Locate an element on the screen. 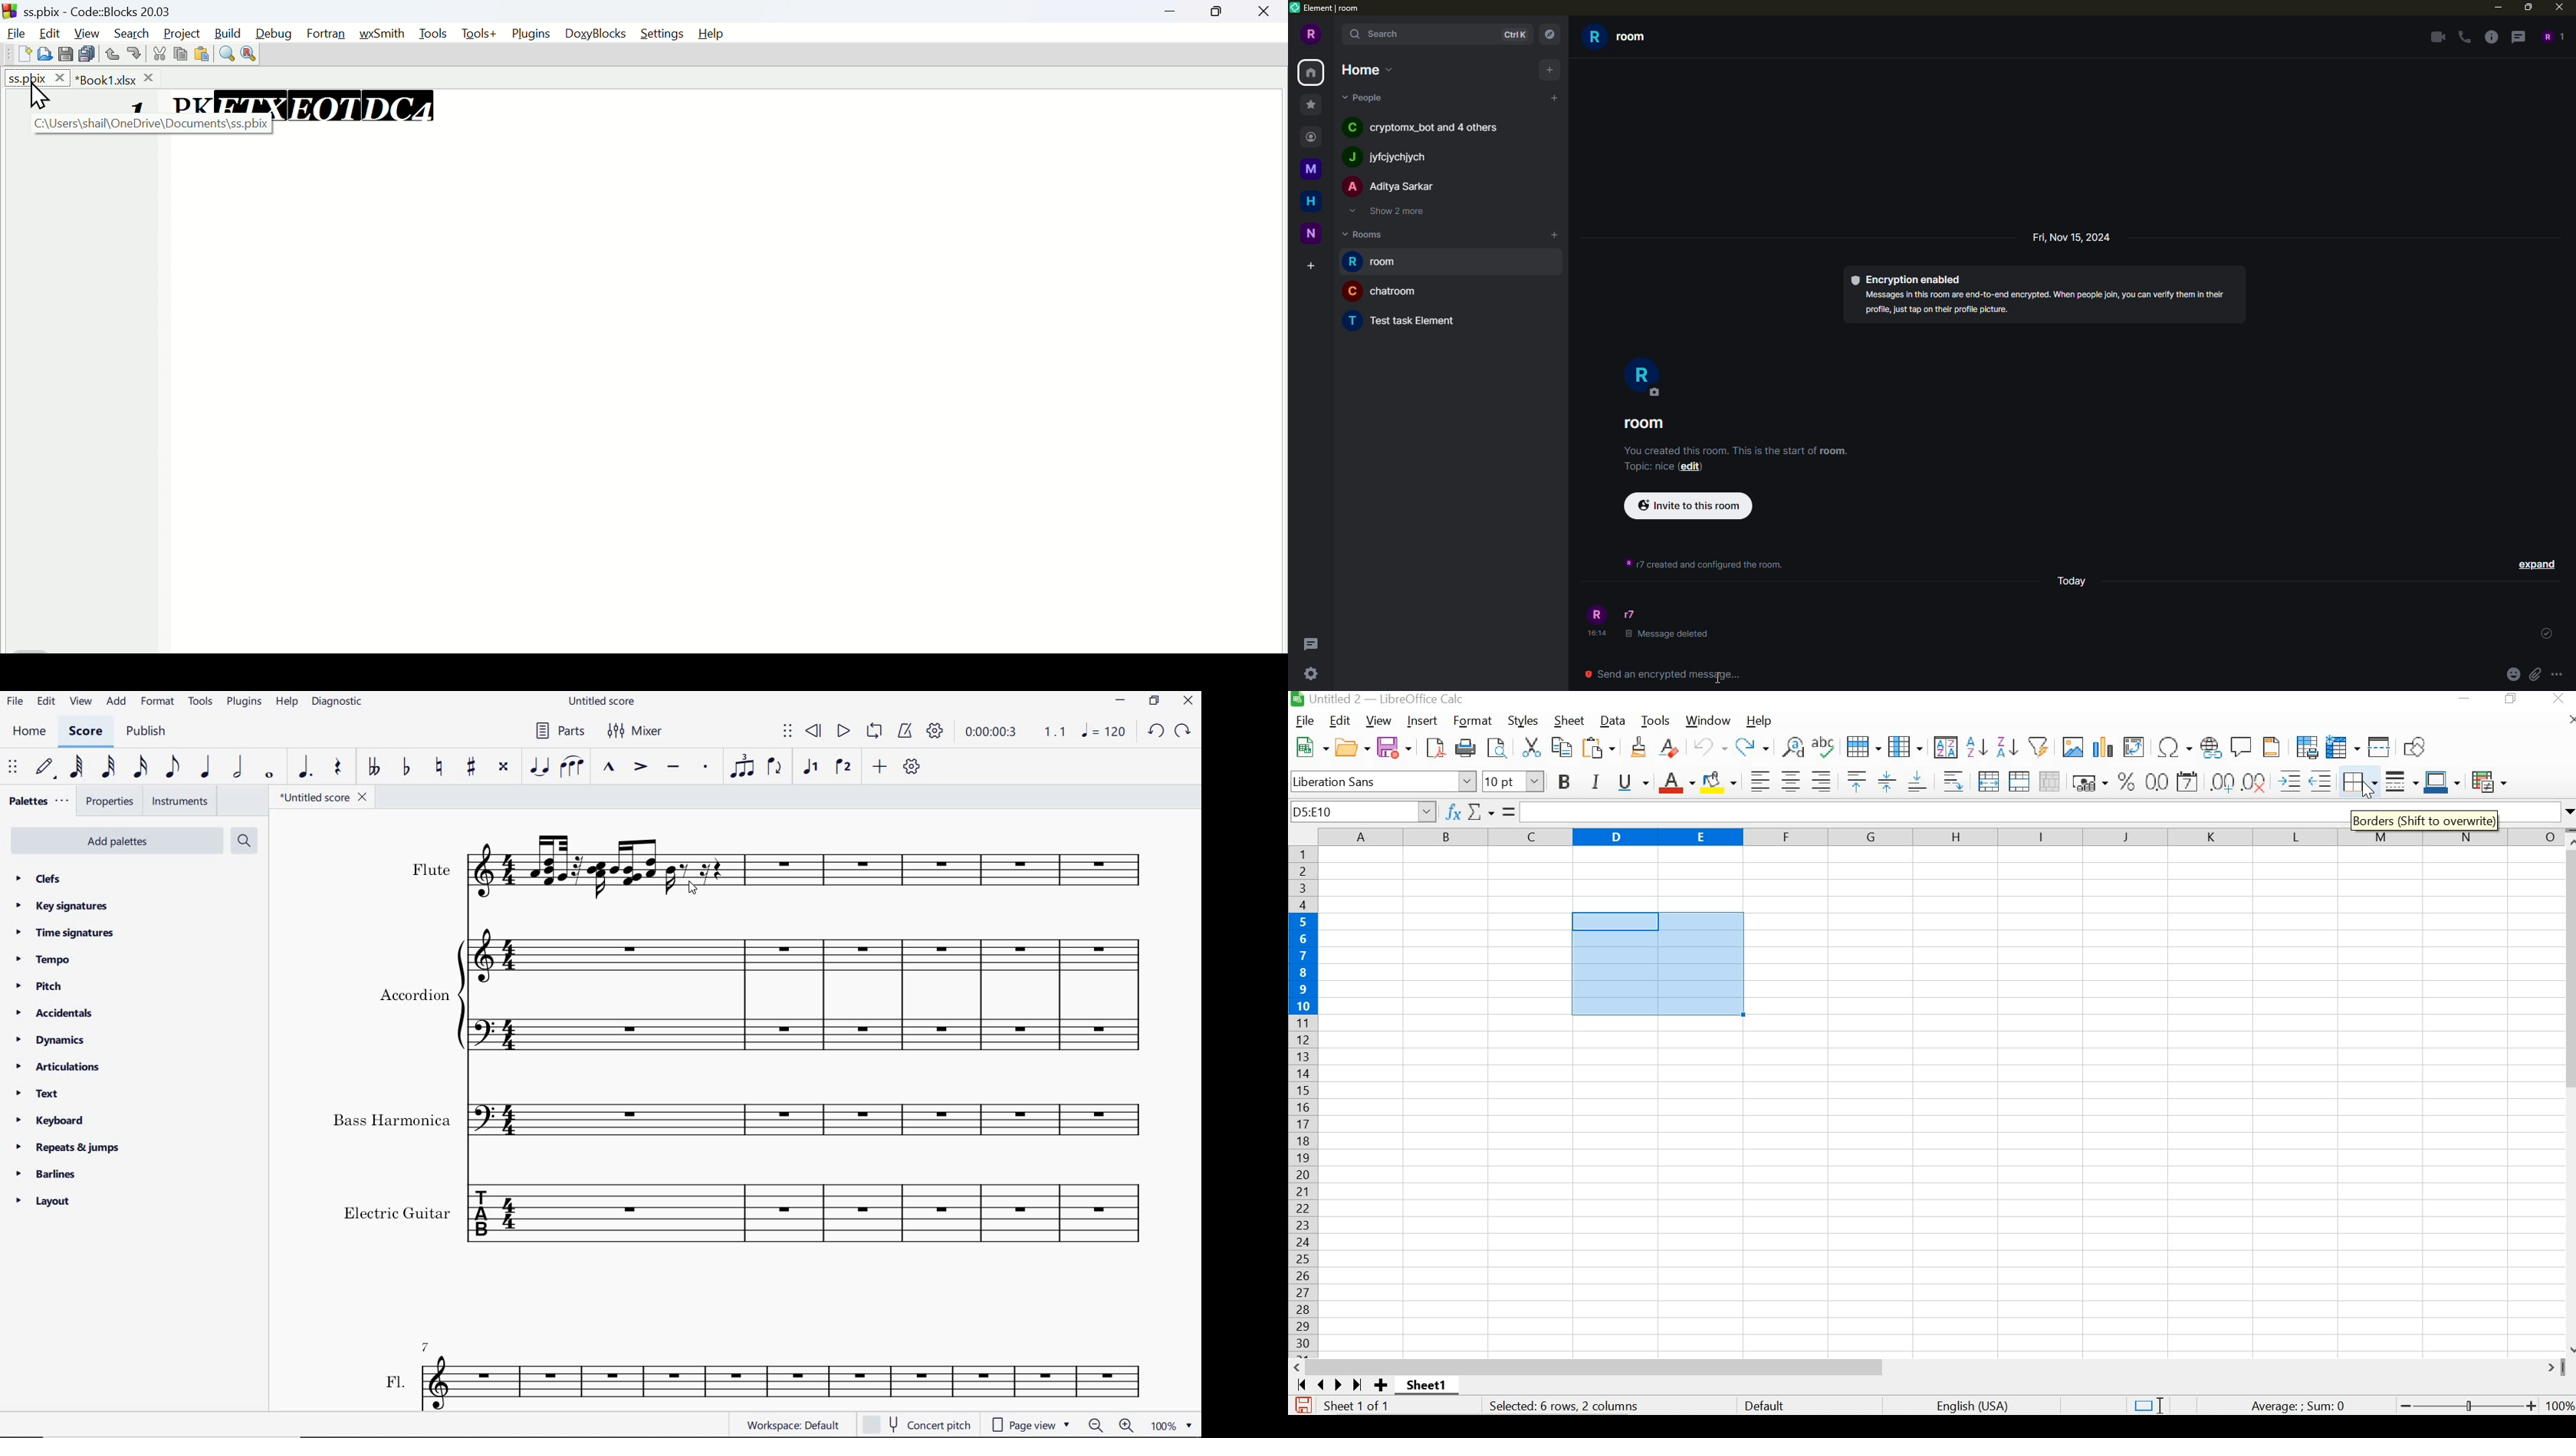  ctrlK is located at coordinates (1513, 35).